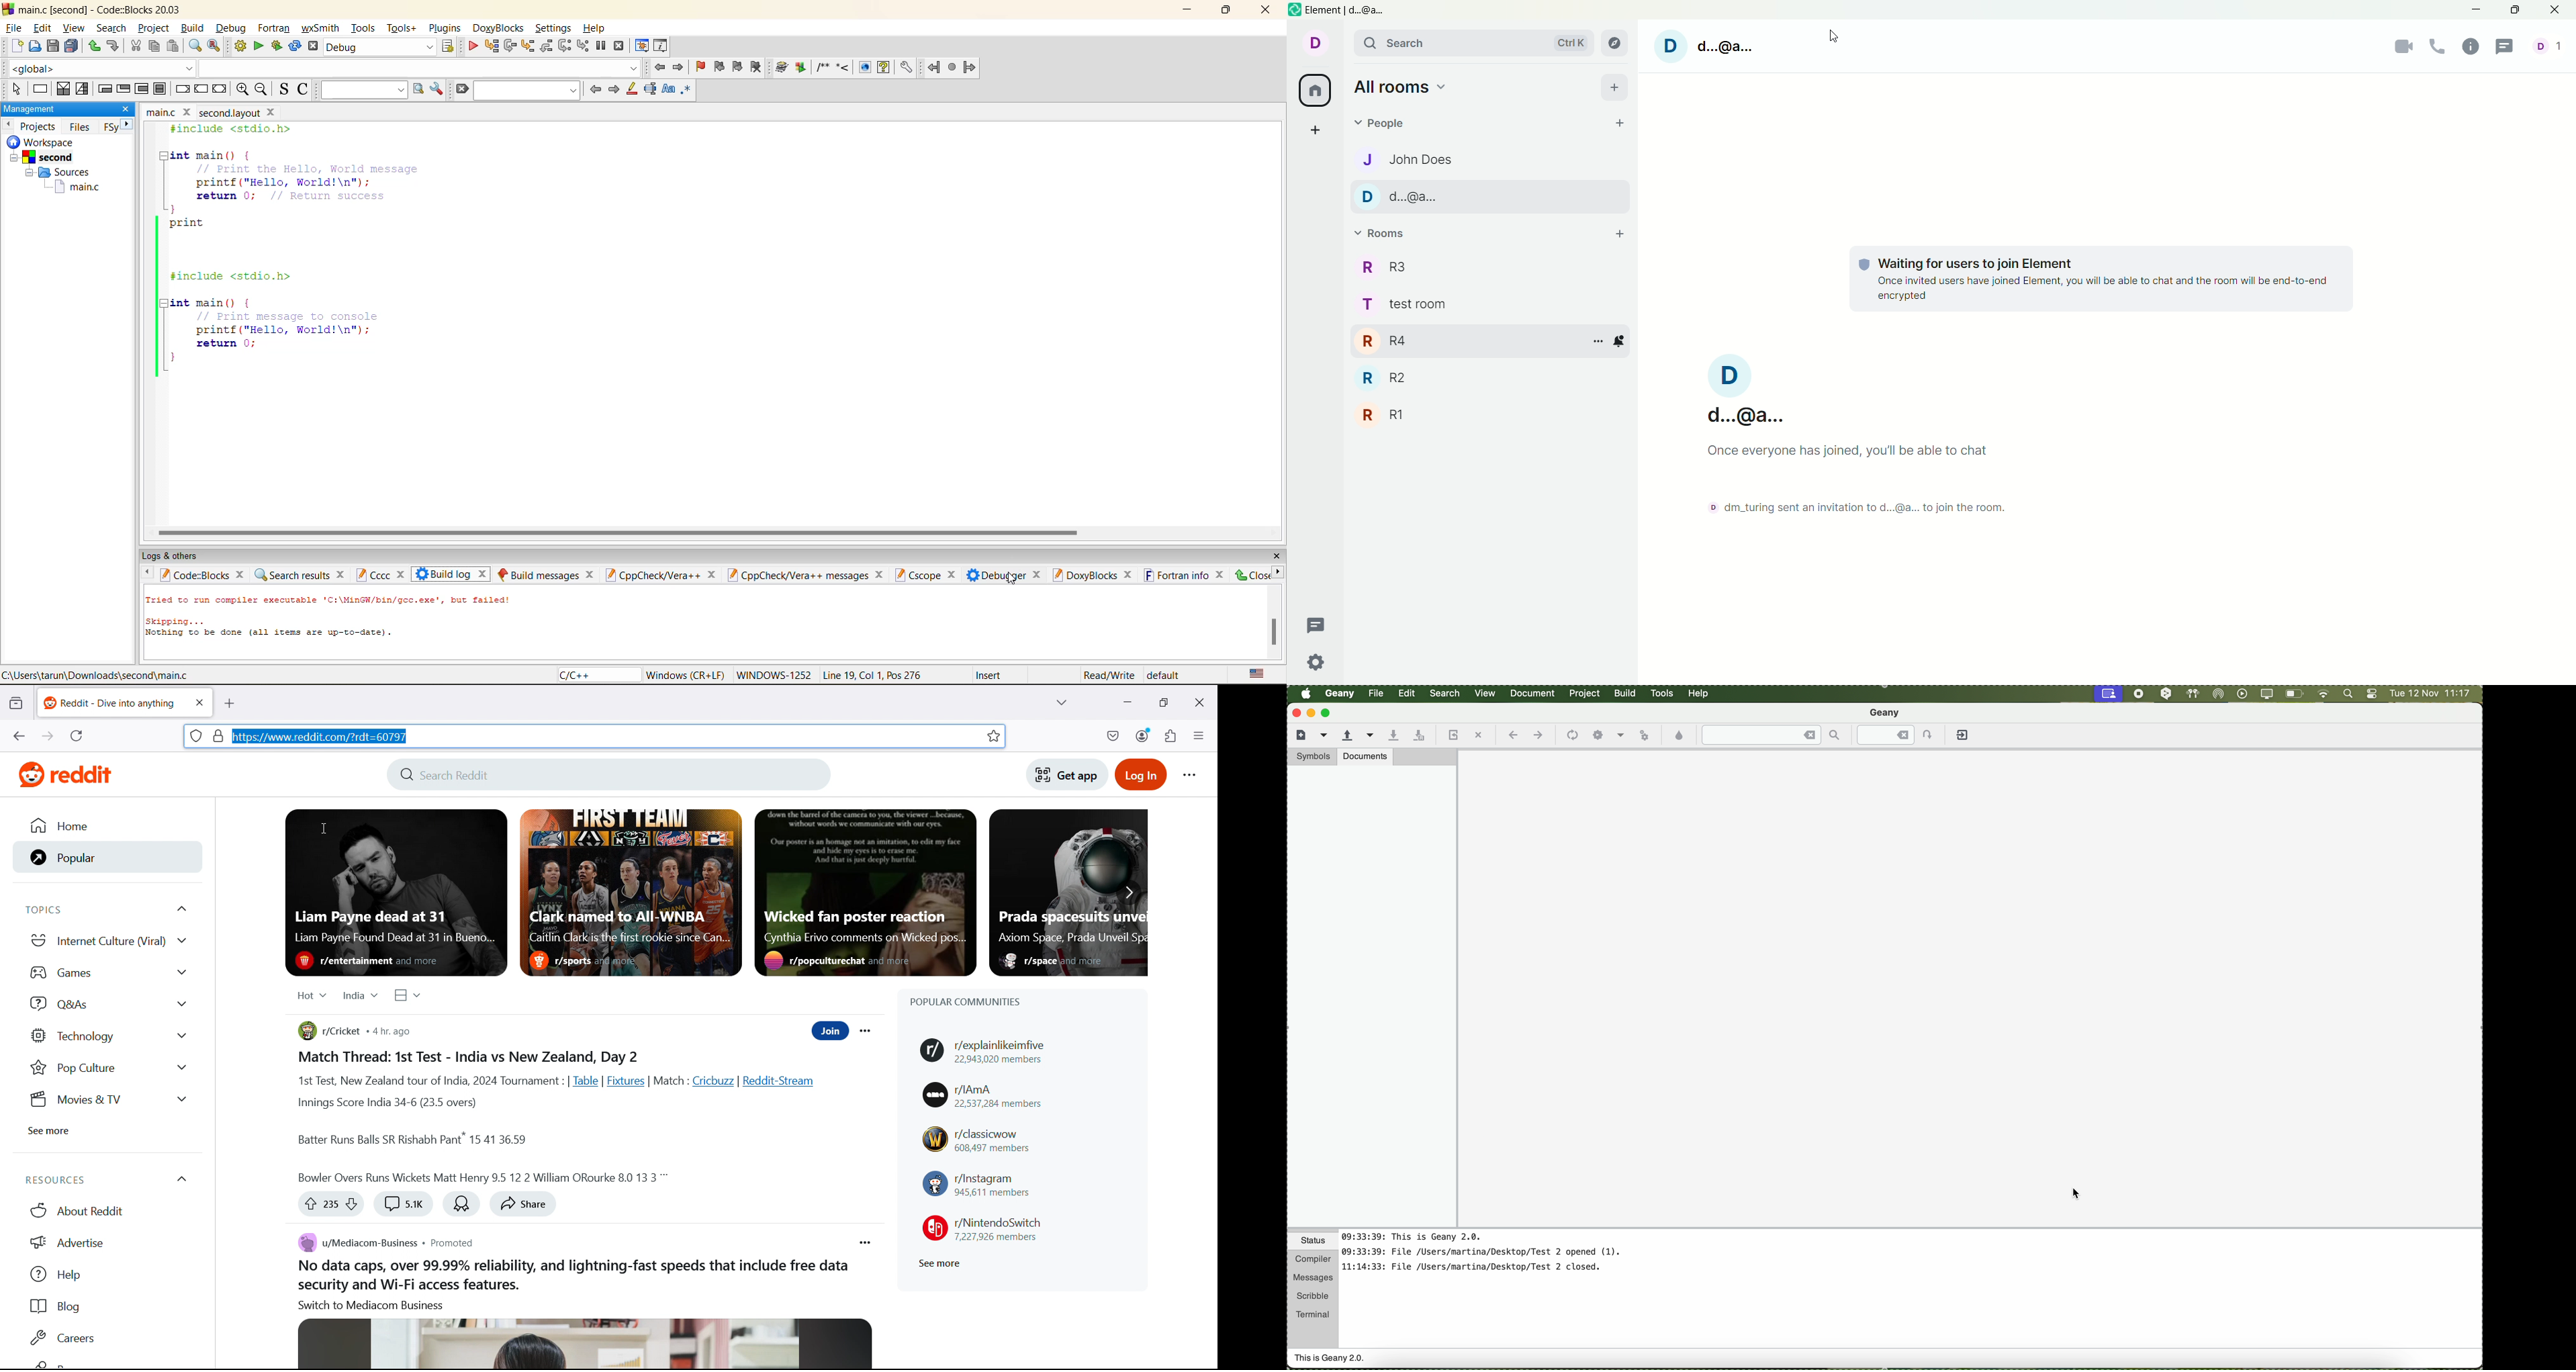  Describe the element at coordinates (2437, 47) in the screenshot. I see `voice call` at that location.